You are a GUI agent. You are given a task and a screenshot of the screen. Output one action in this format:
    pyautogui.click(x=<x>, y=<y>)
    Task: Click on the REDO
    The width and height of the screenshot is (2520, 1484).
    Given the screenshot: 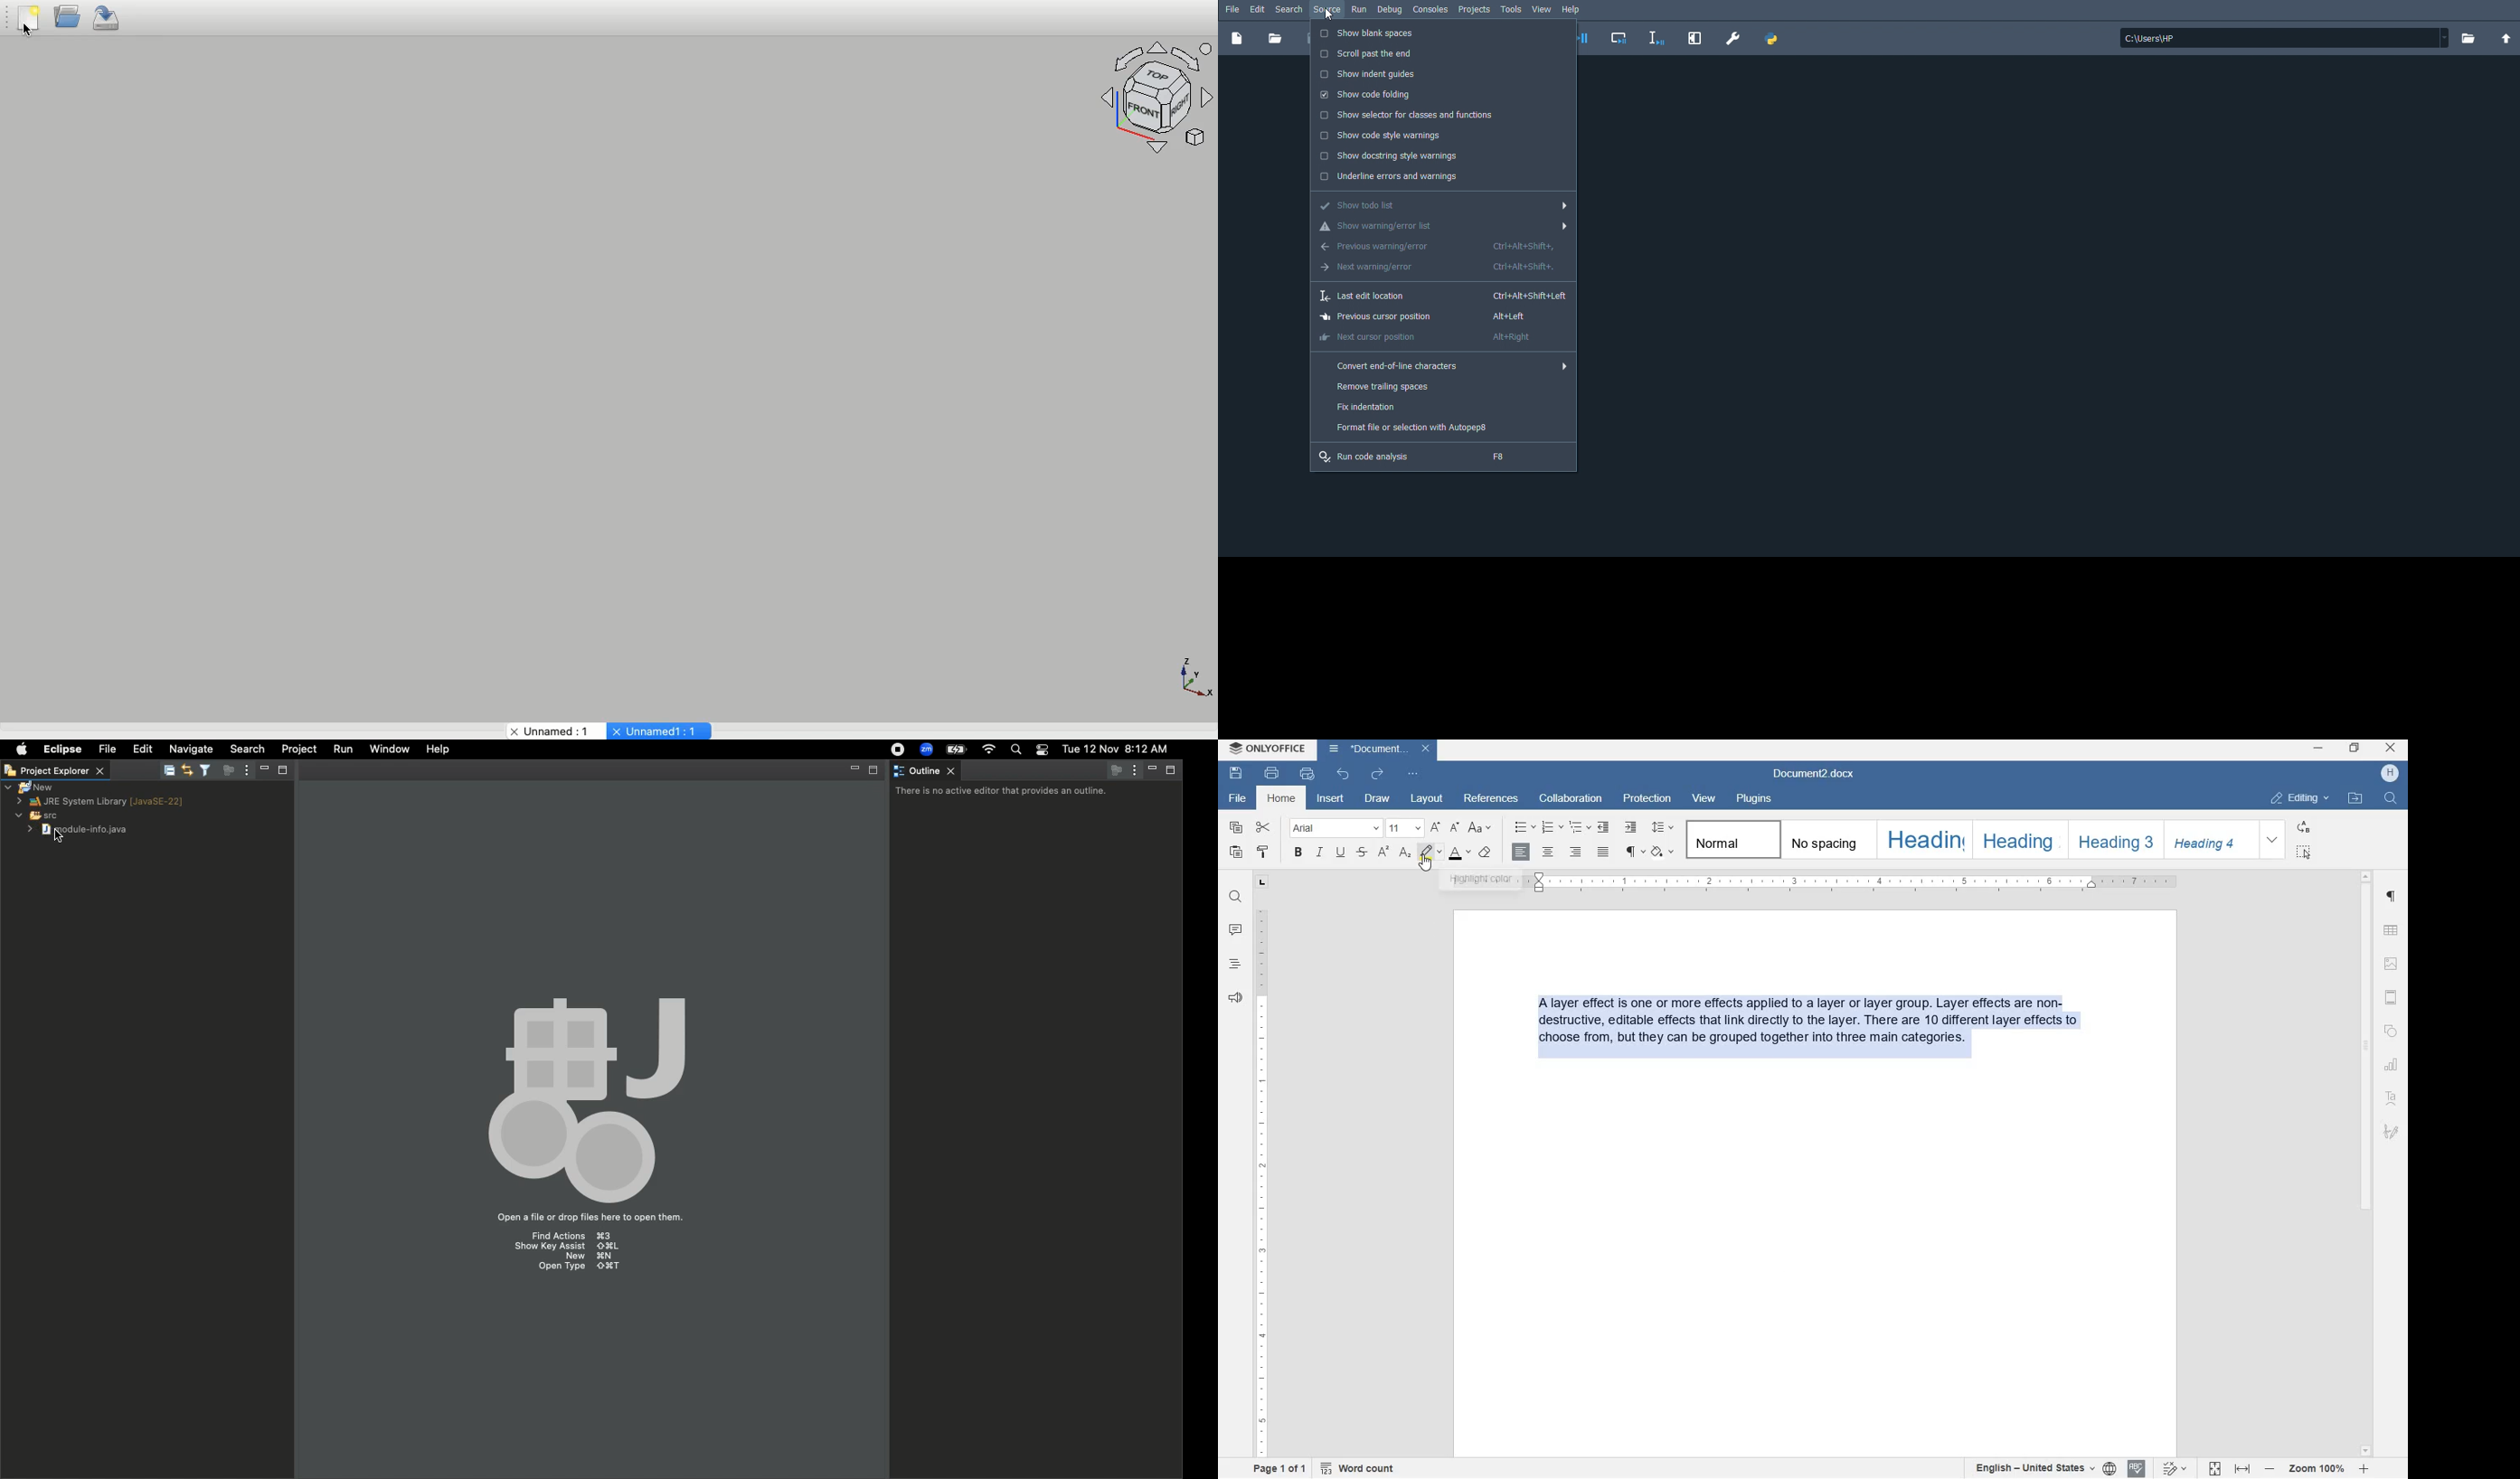 What is the action you would take?
    pyautogui.click(x=1377, y=776)
    